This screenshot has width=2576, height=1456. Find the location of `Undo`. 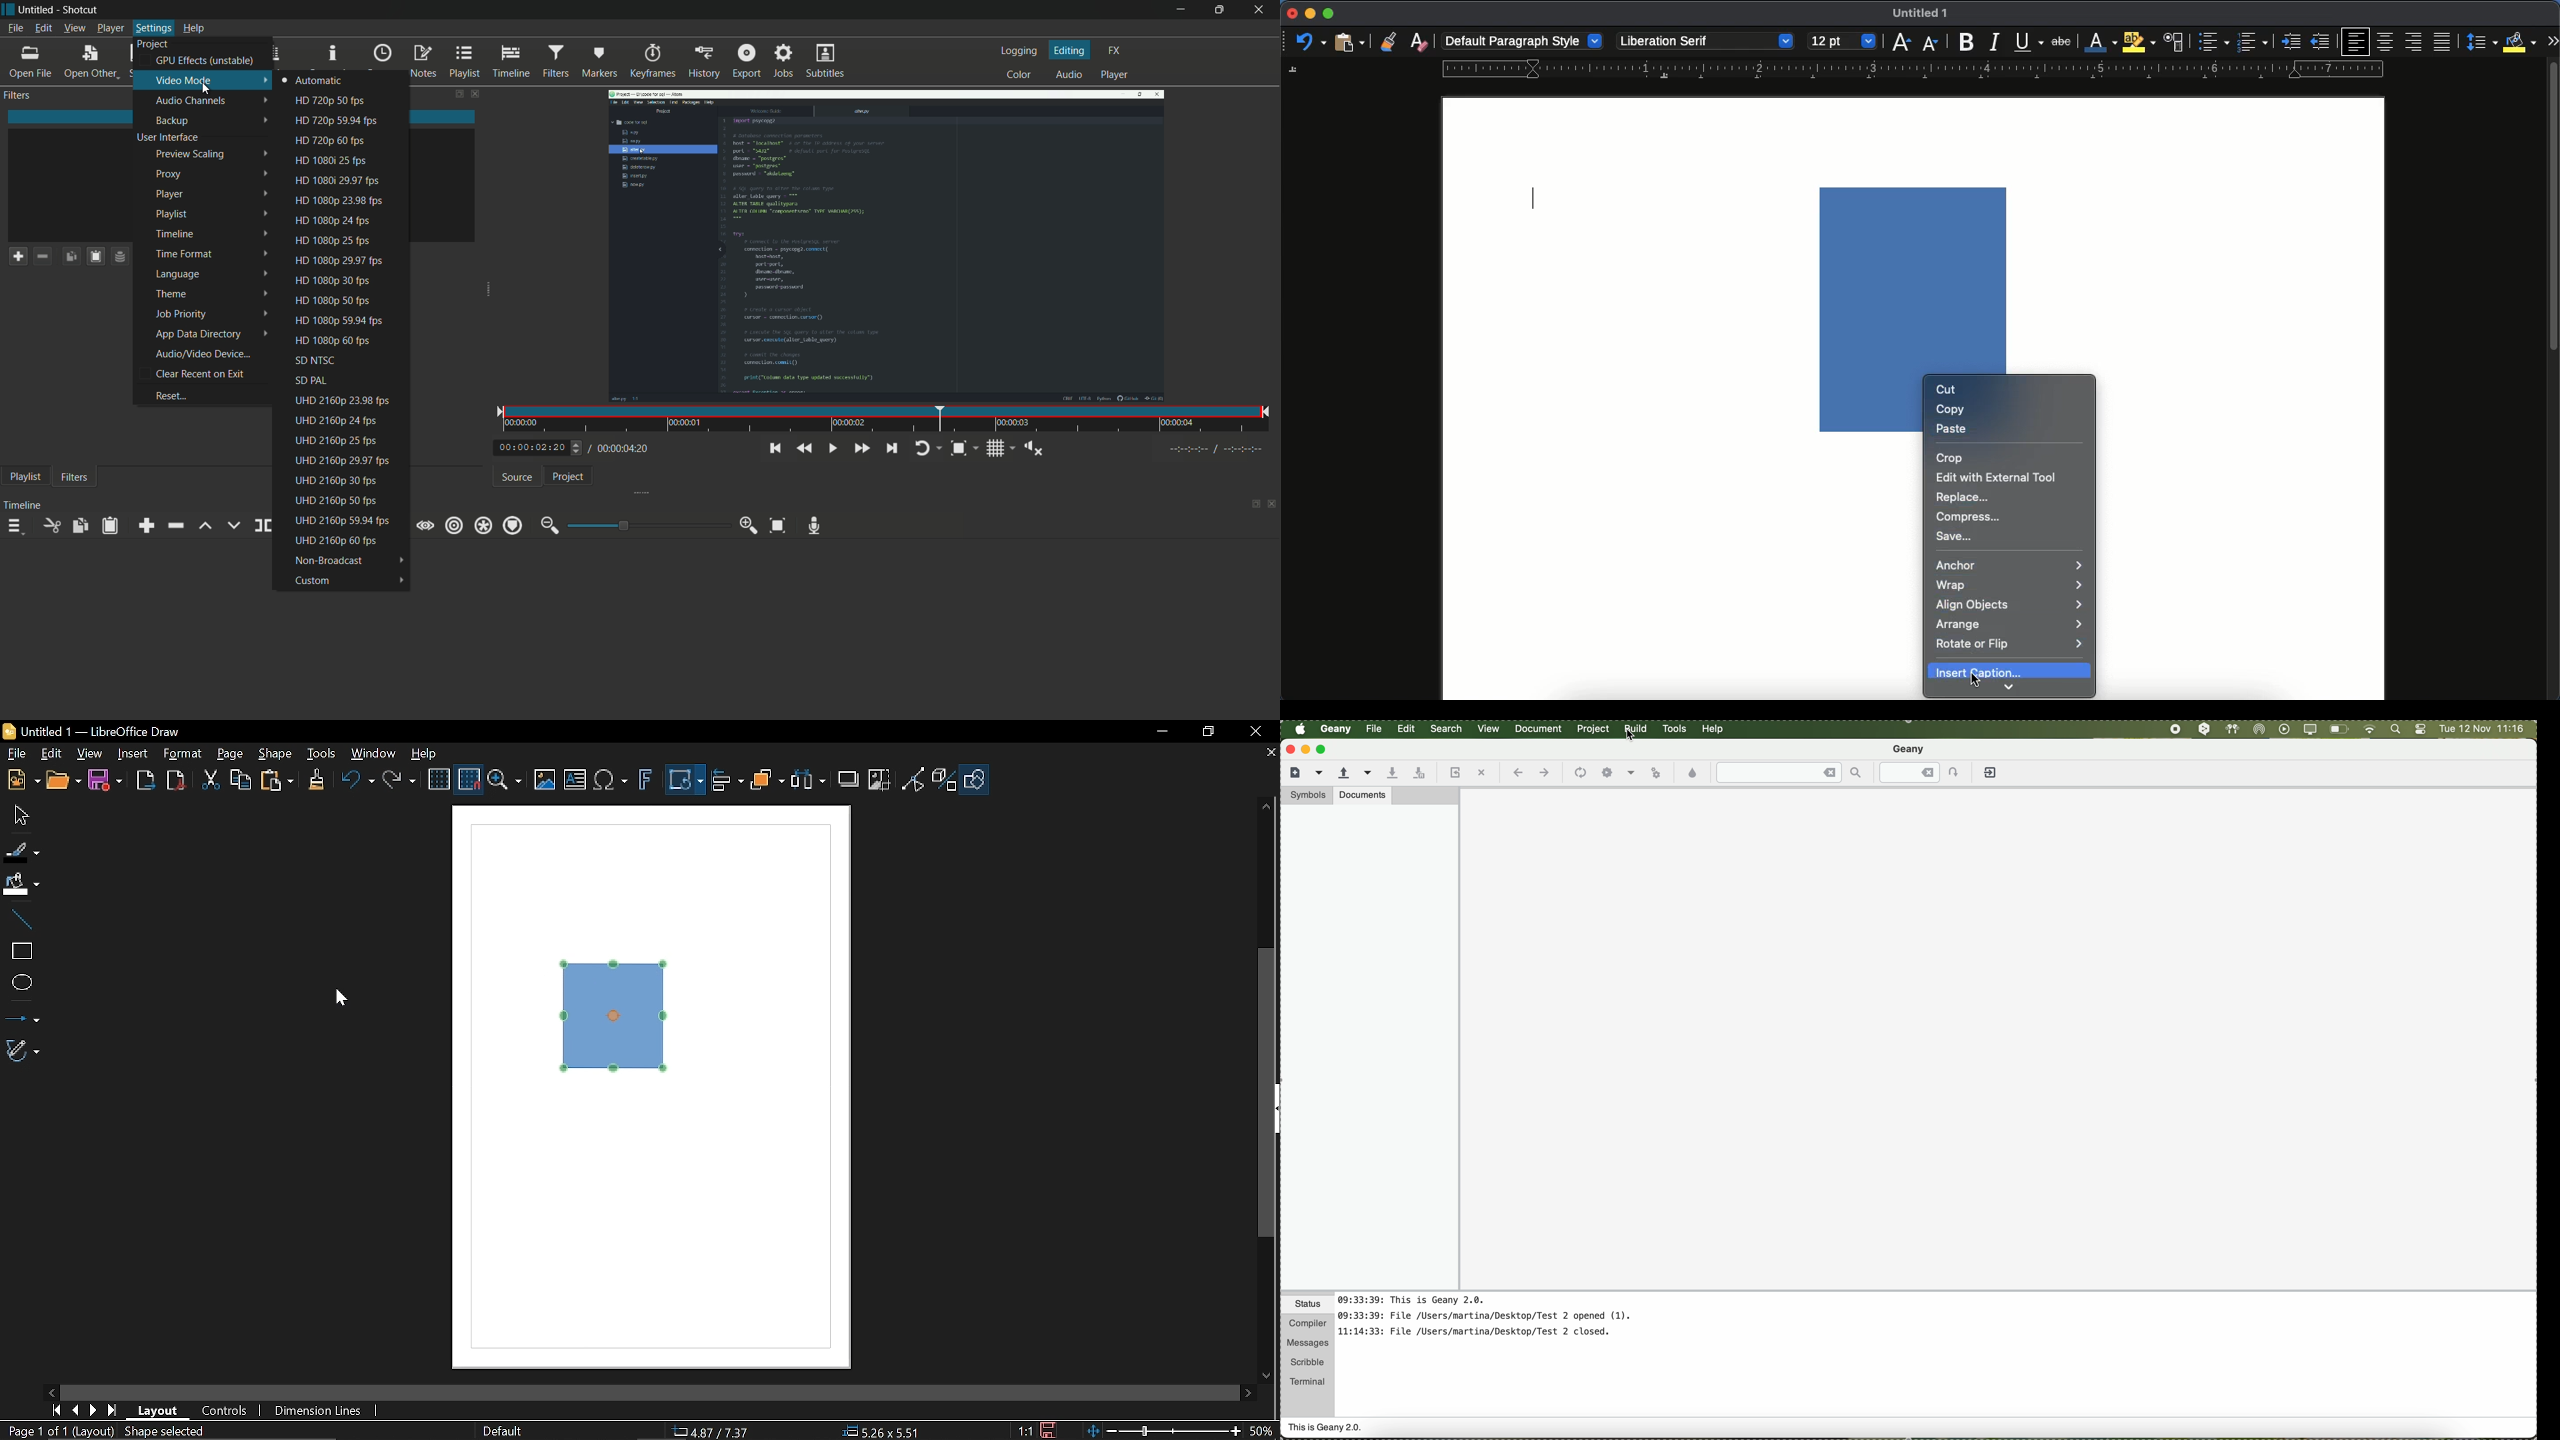

Undo is located at coordinates (354, 782).